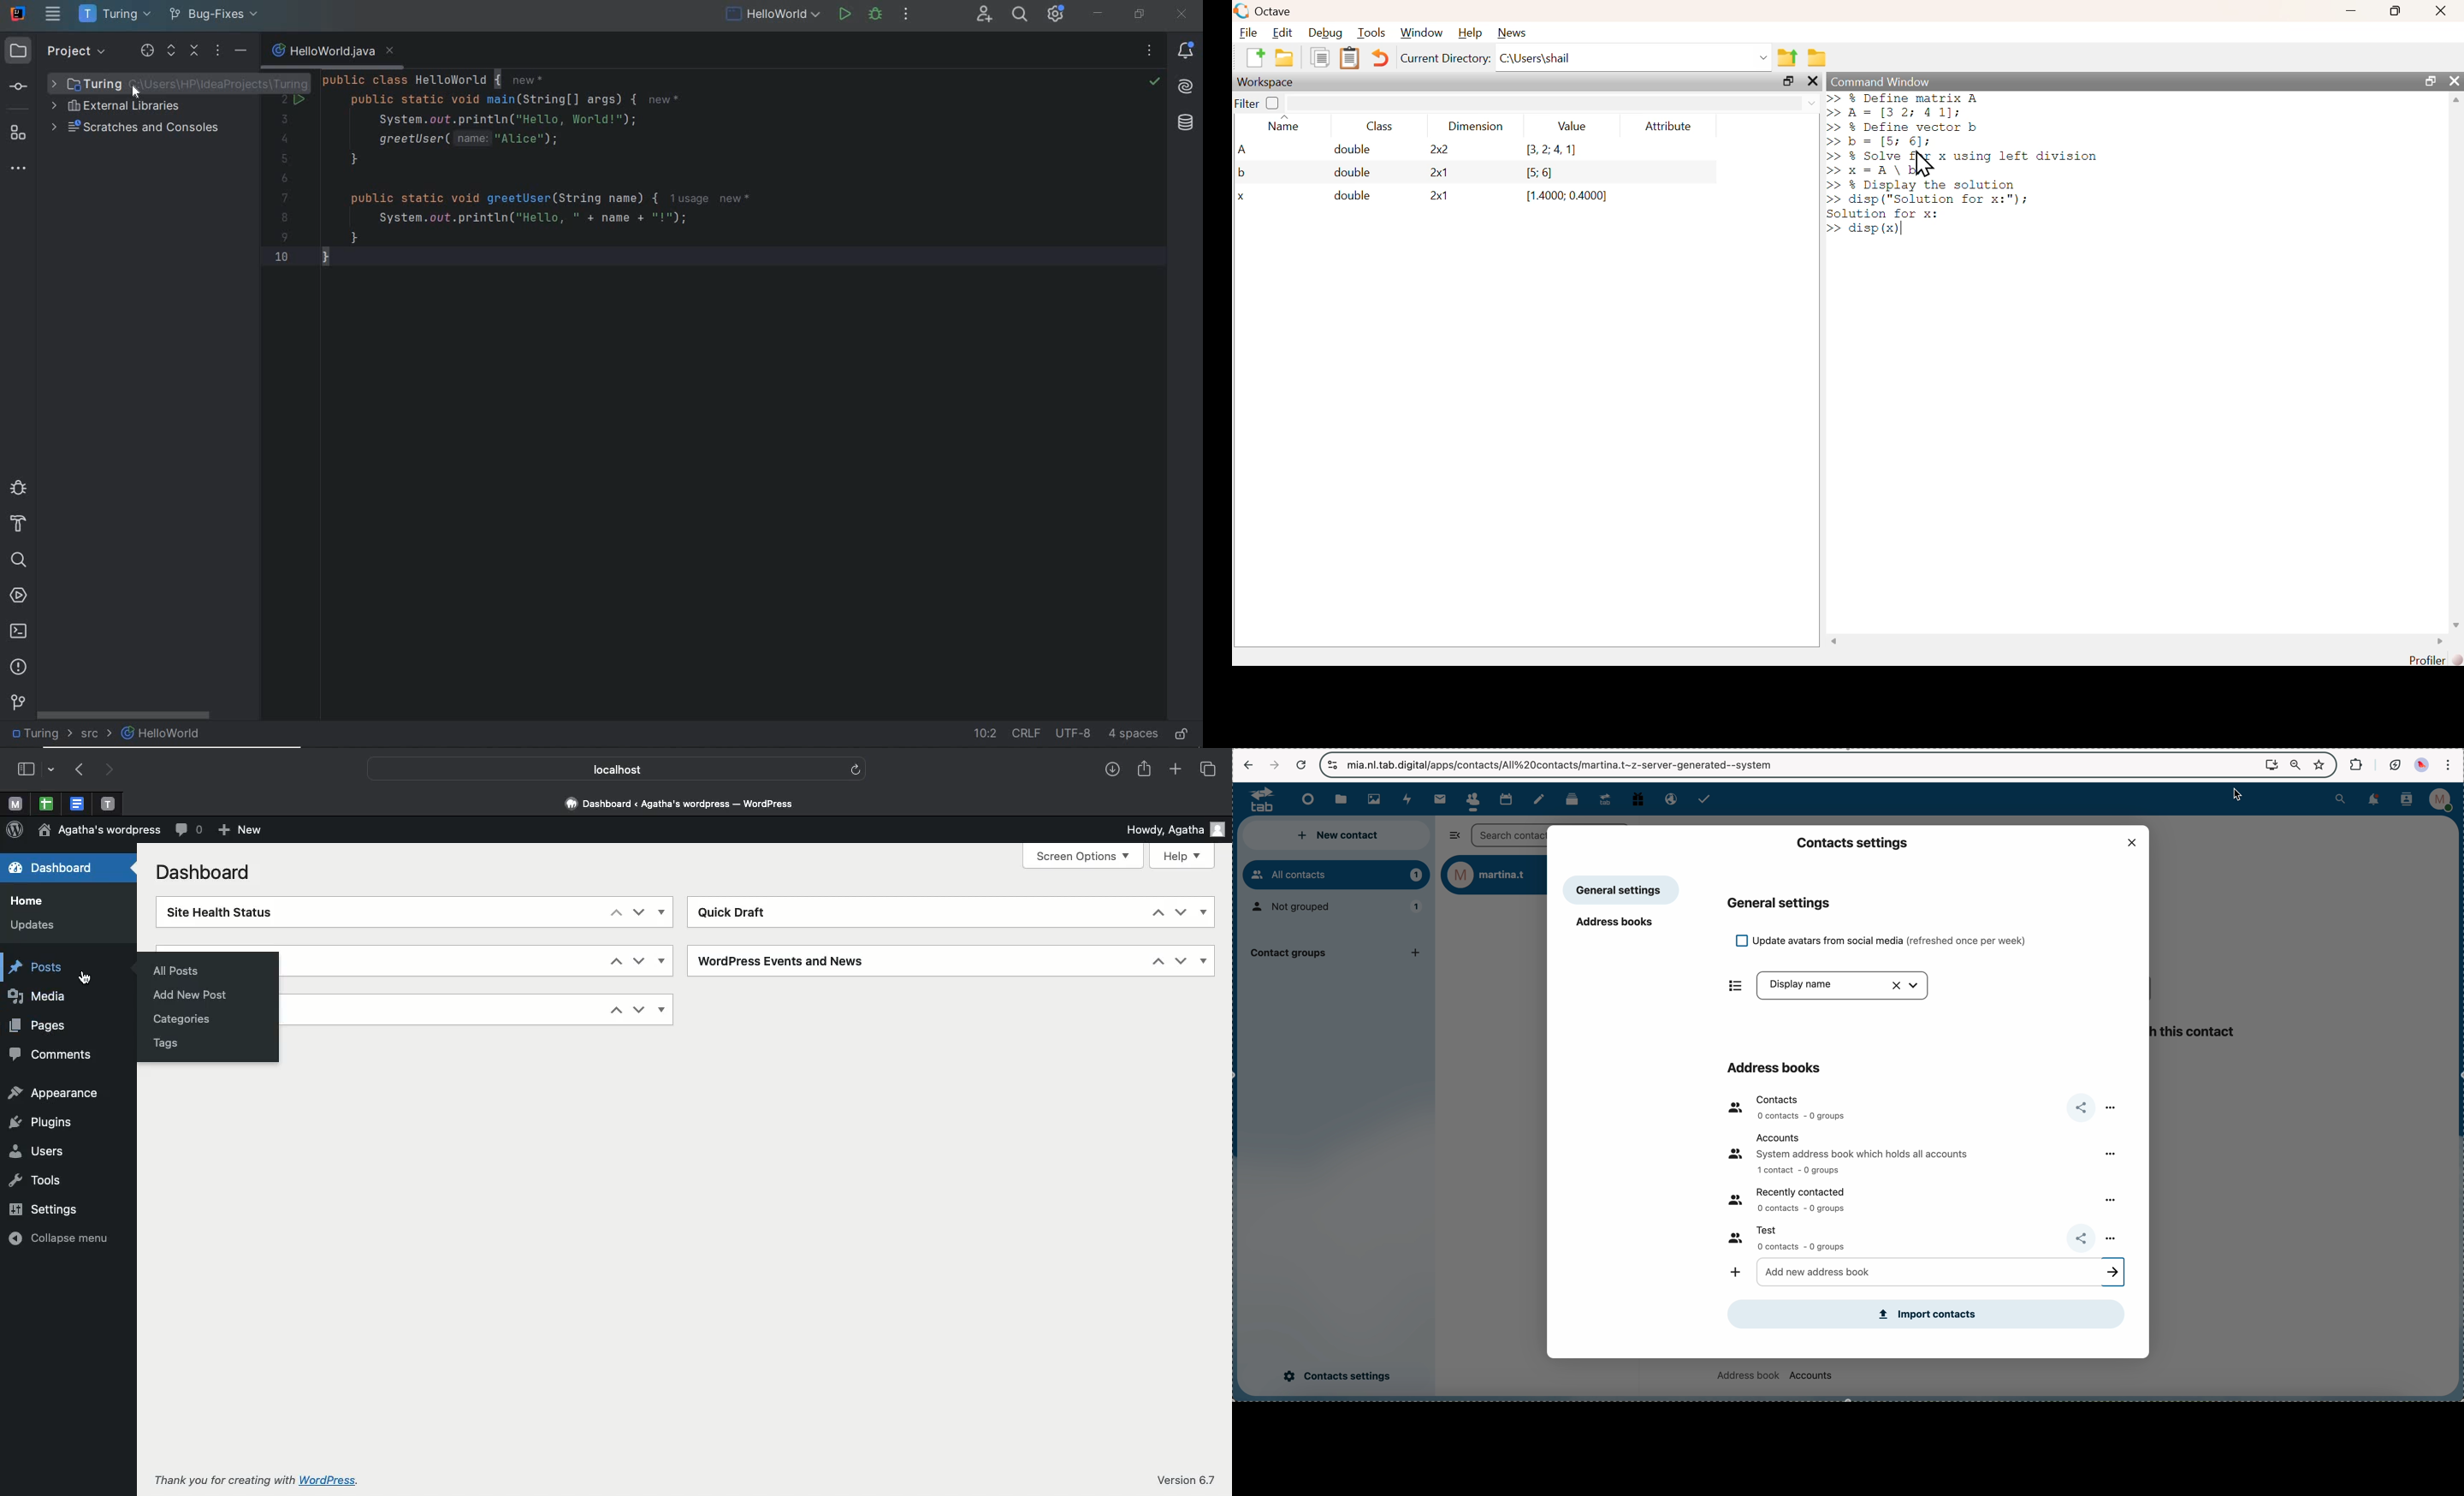 This screenshot has width=2464, height=1512. I want to click on attribute, so click(1666, 126).